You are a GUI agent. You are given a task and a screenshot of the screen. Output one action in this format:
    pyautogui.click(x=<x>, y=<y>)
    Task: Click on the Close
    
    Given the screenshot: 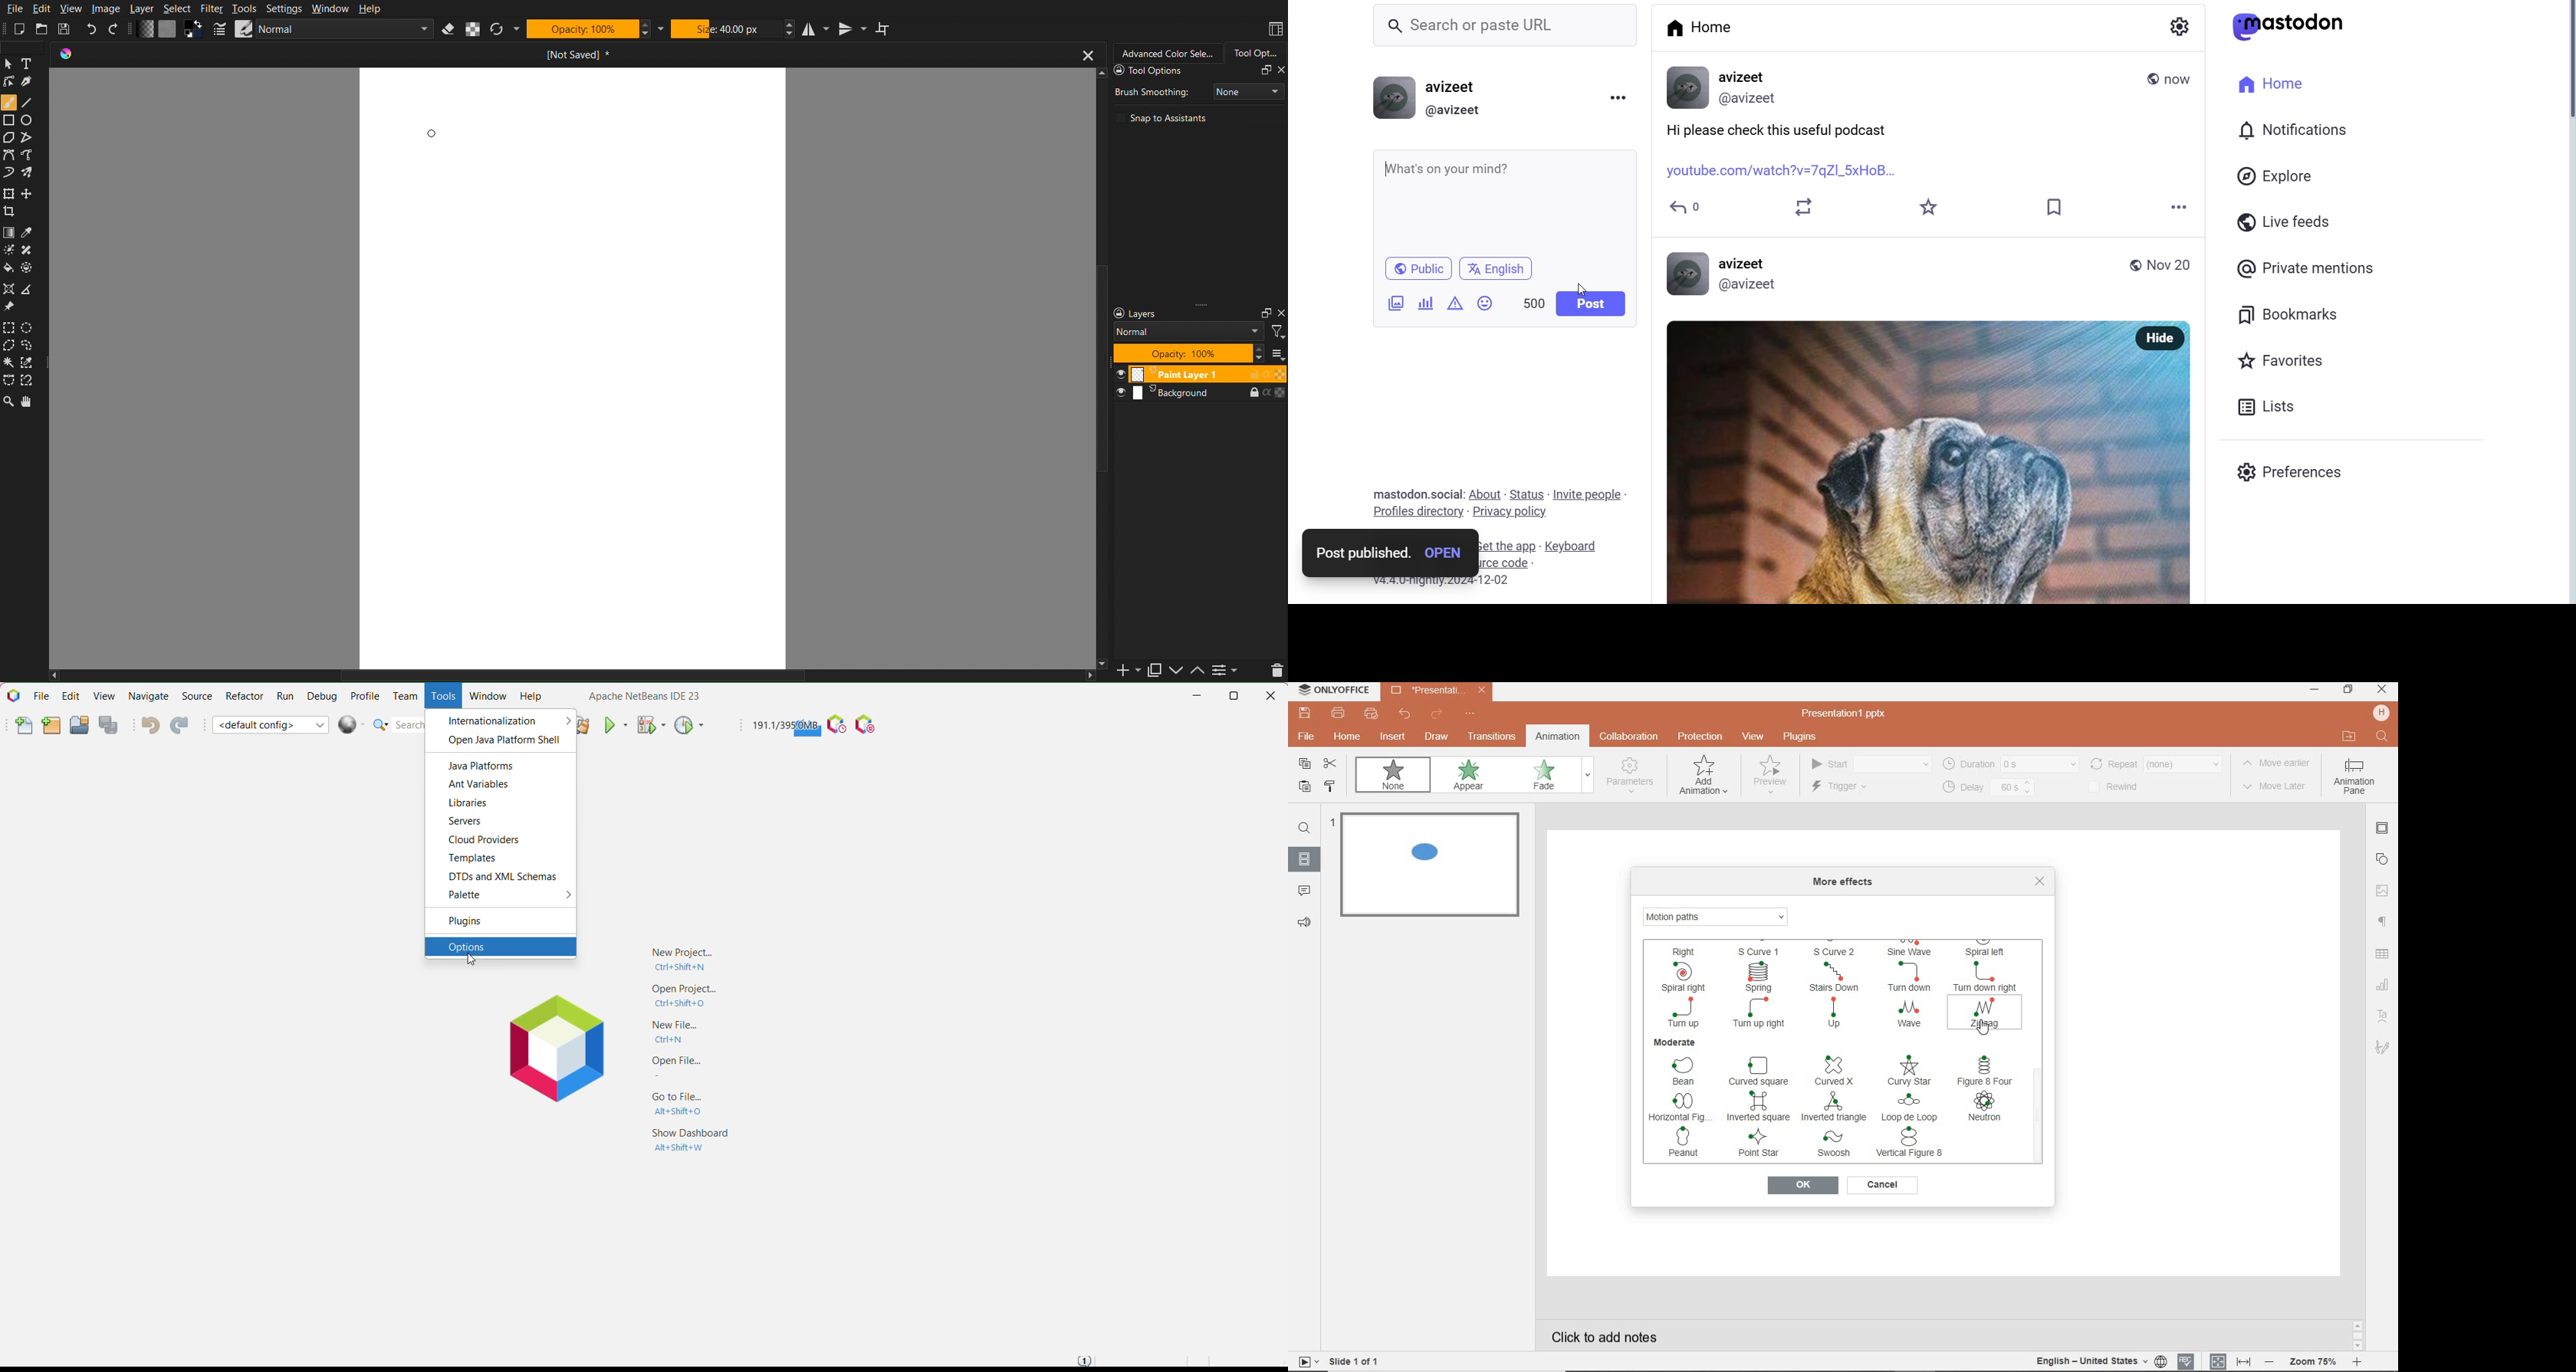 What is the action you would take?
    pyautogui.click(x=1280, y=70)
    